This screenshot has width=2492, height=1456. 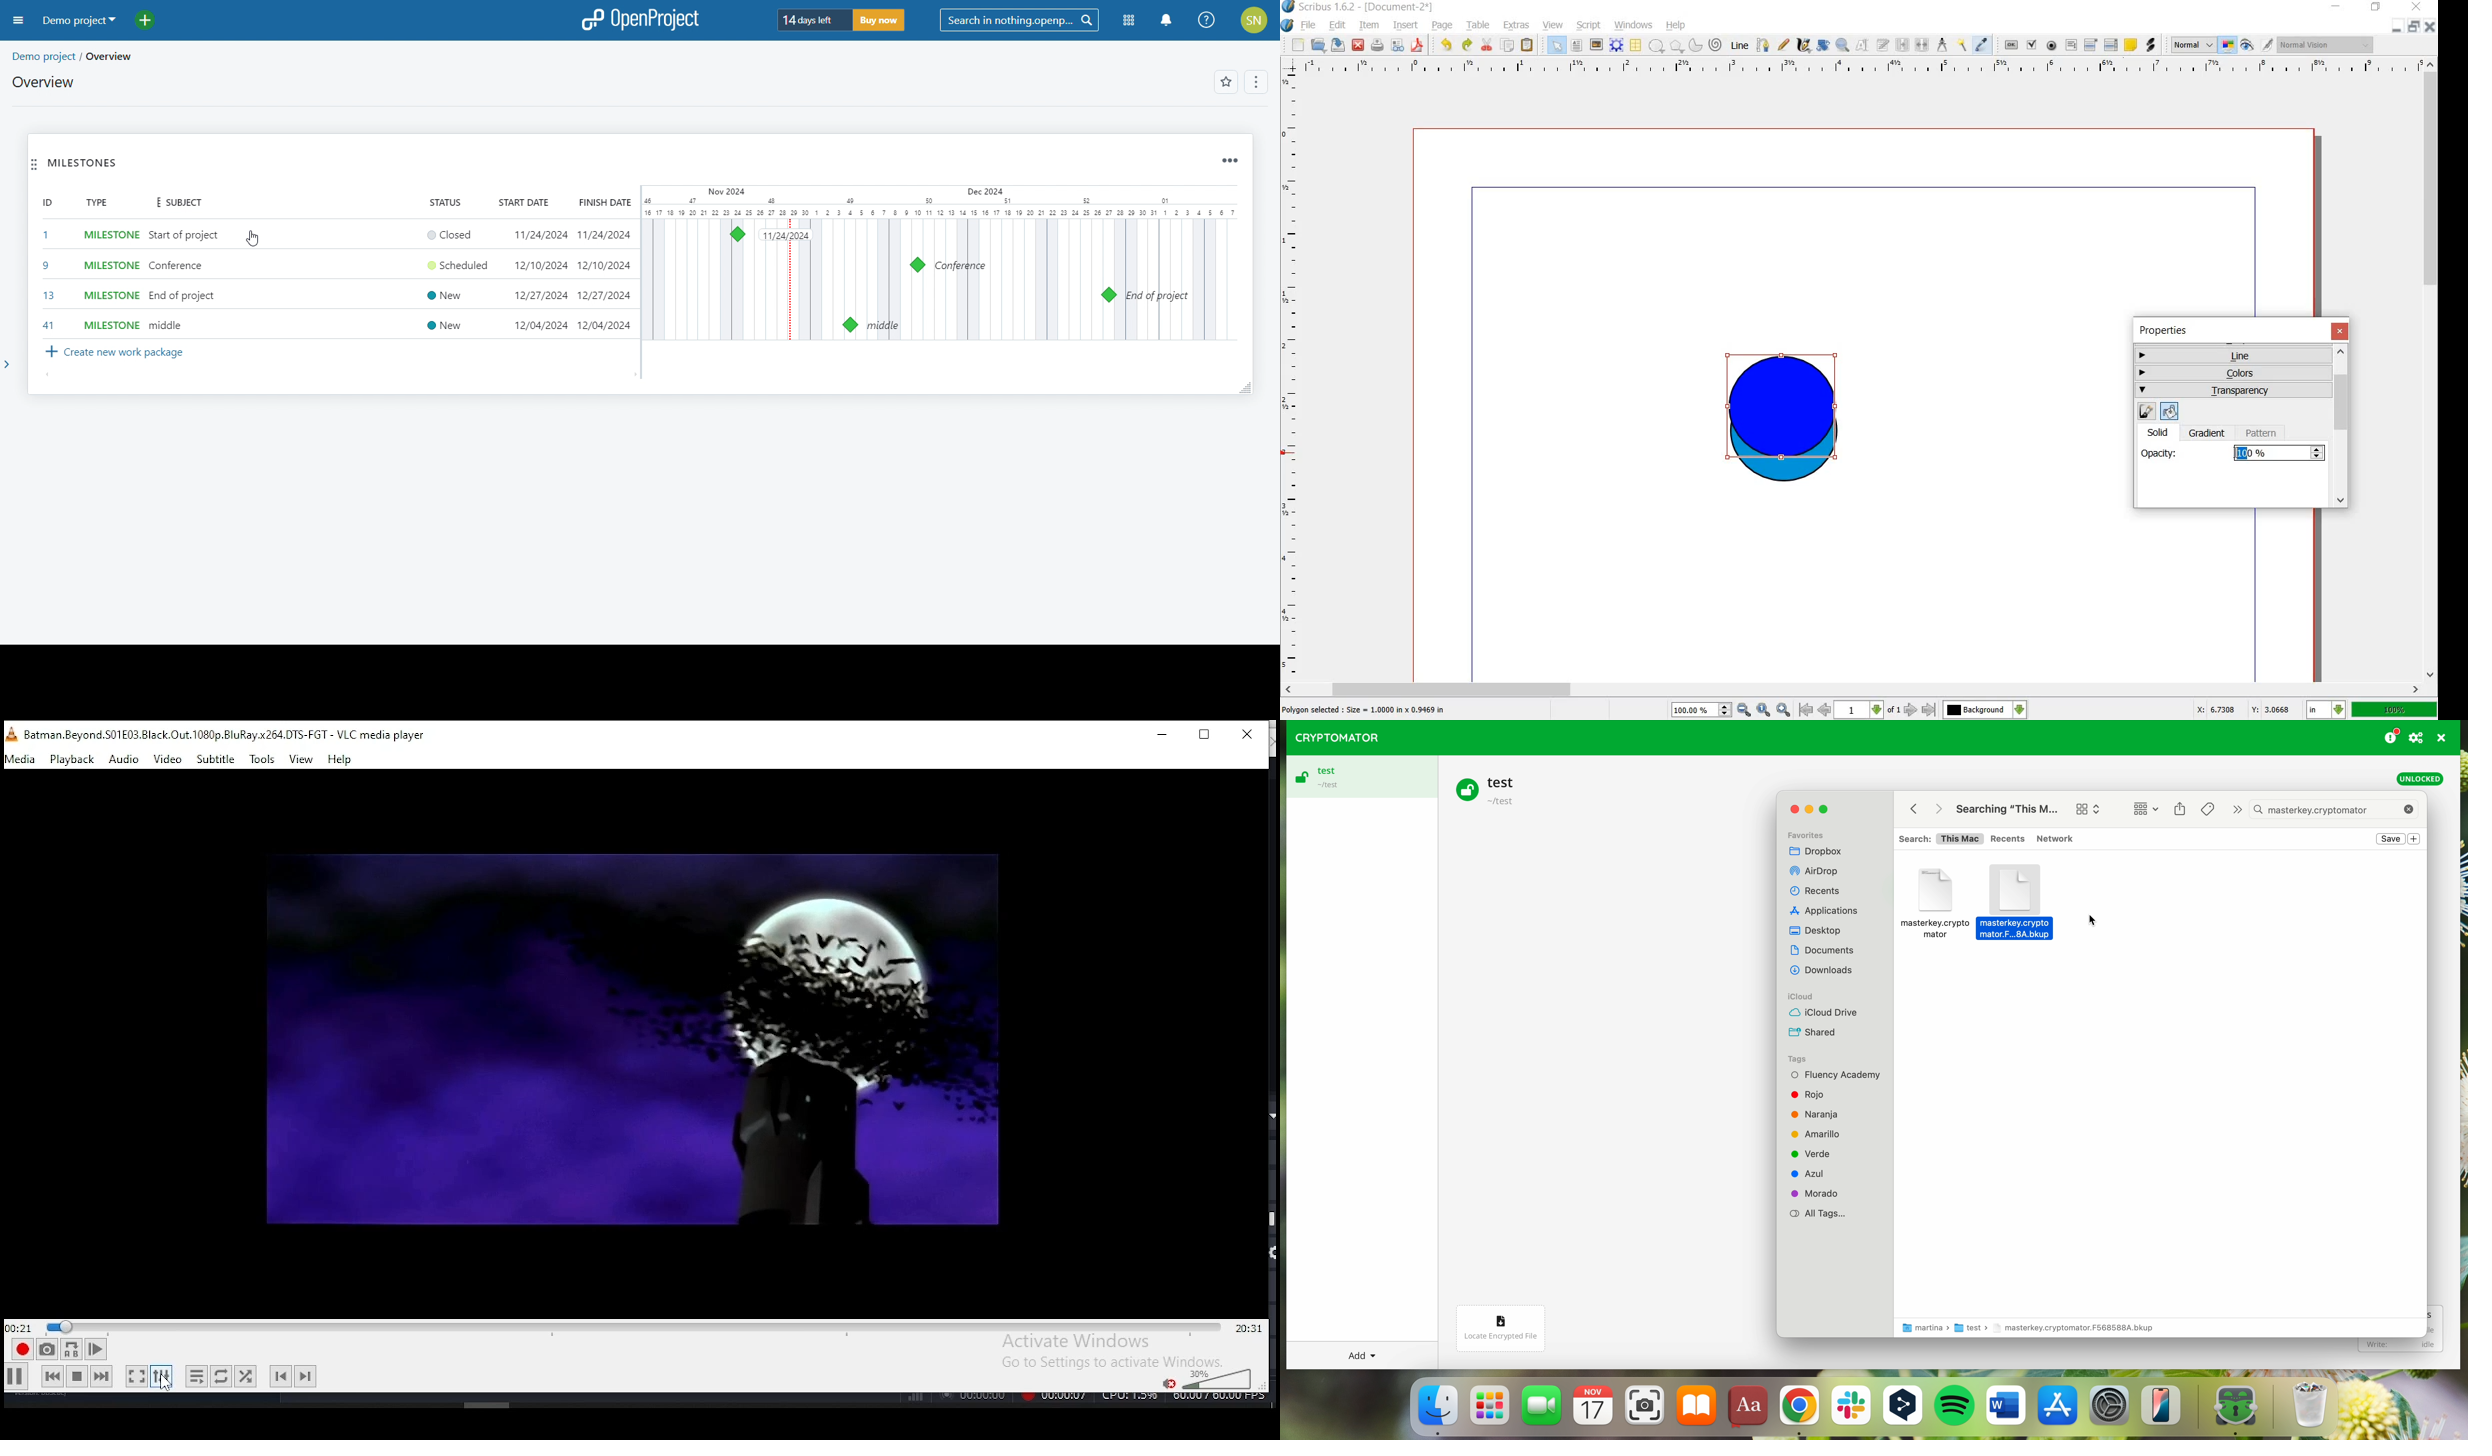 What do you see at coordinates (605, 233) in the screenshot?
I see `11/24/2024` at bounding box center [605, 233].